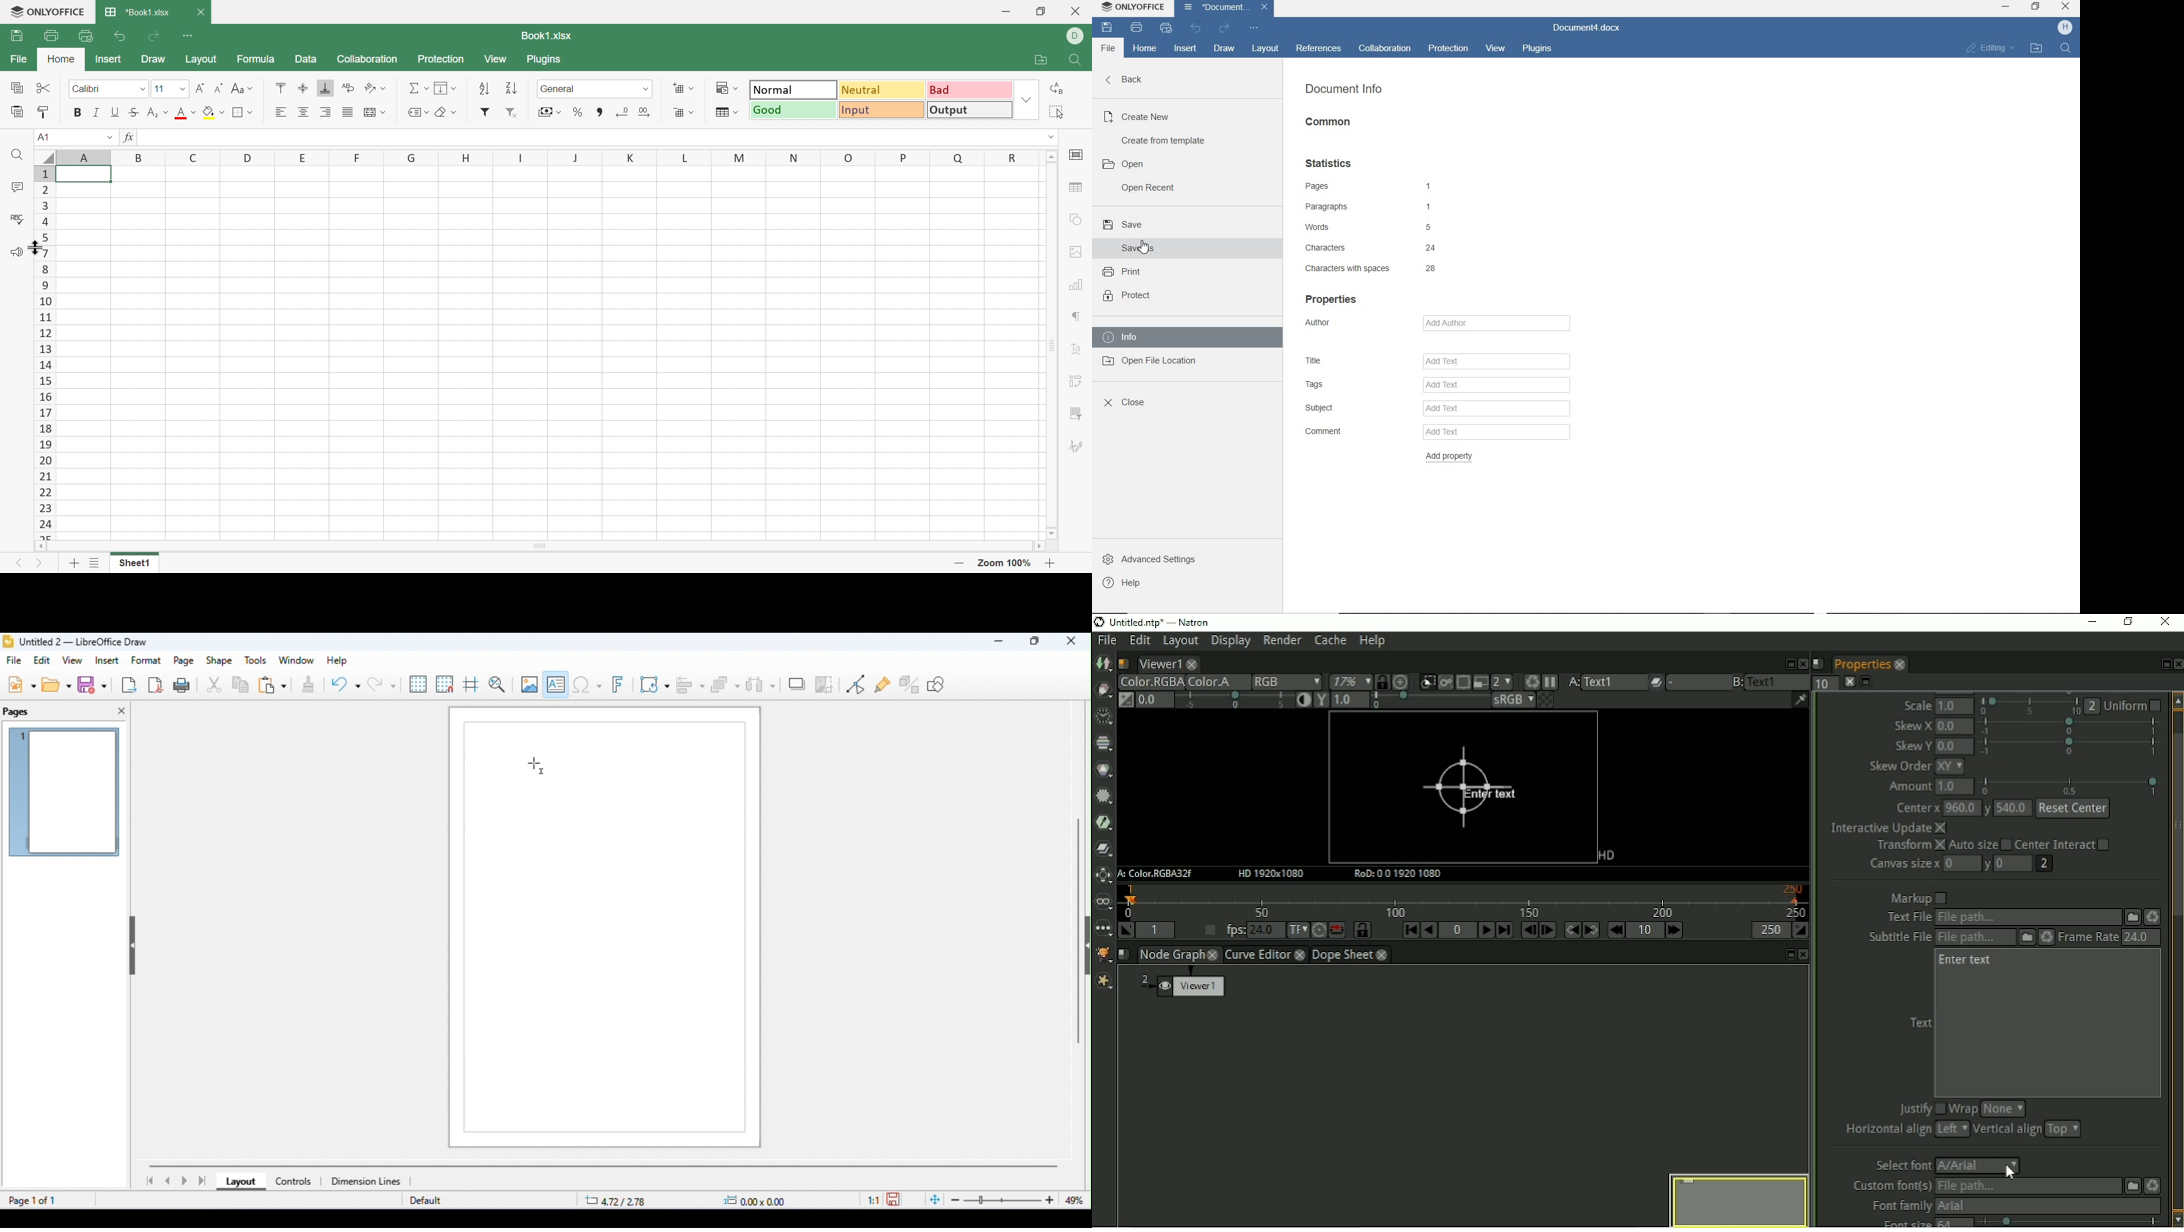  What do you see at coordinates (1074, 414) in the screenshot?
I see `Slicer settings` at bounding box center [1074, 414].